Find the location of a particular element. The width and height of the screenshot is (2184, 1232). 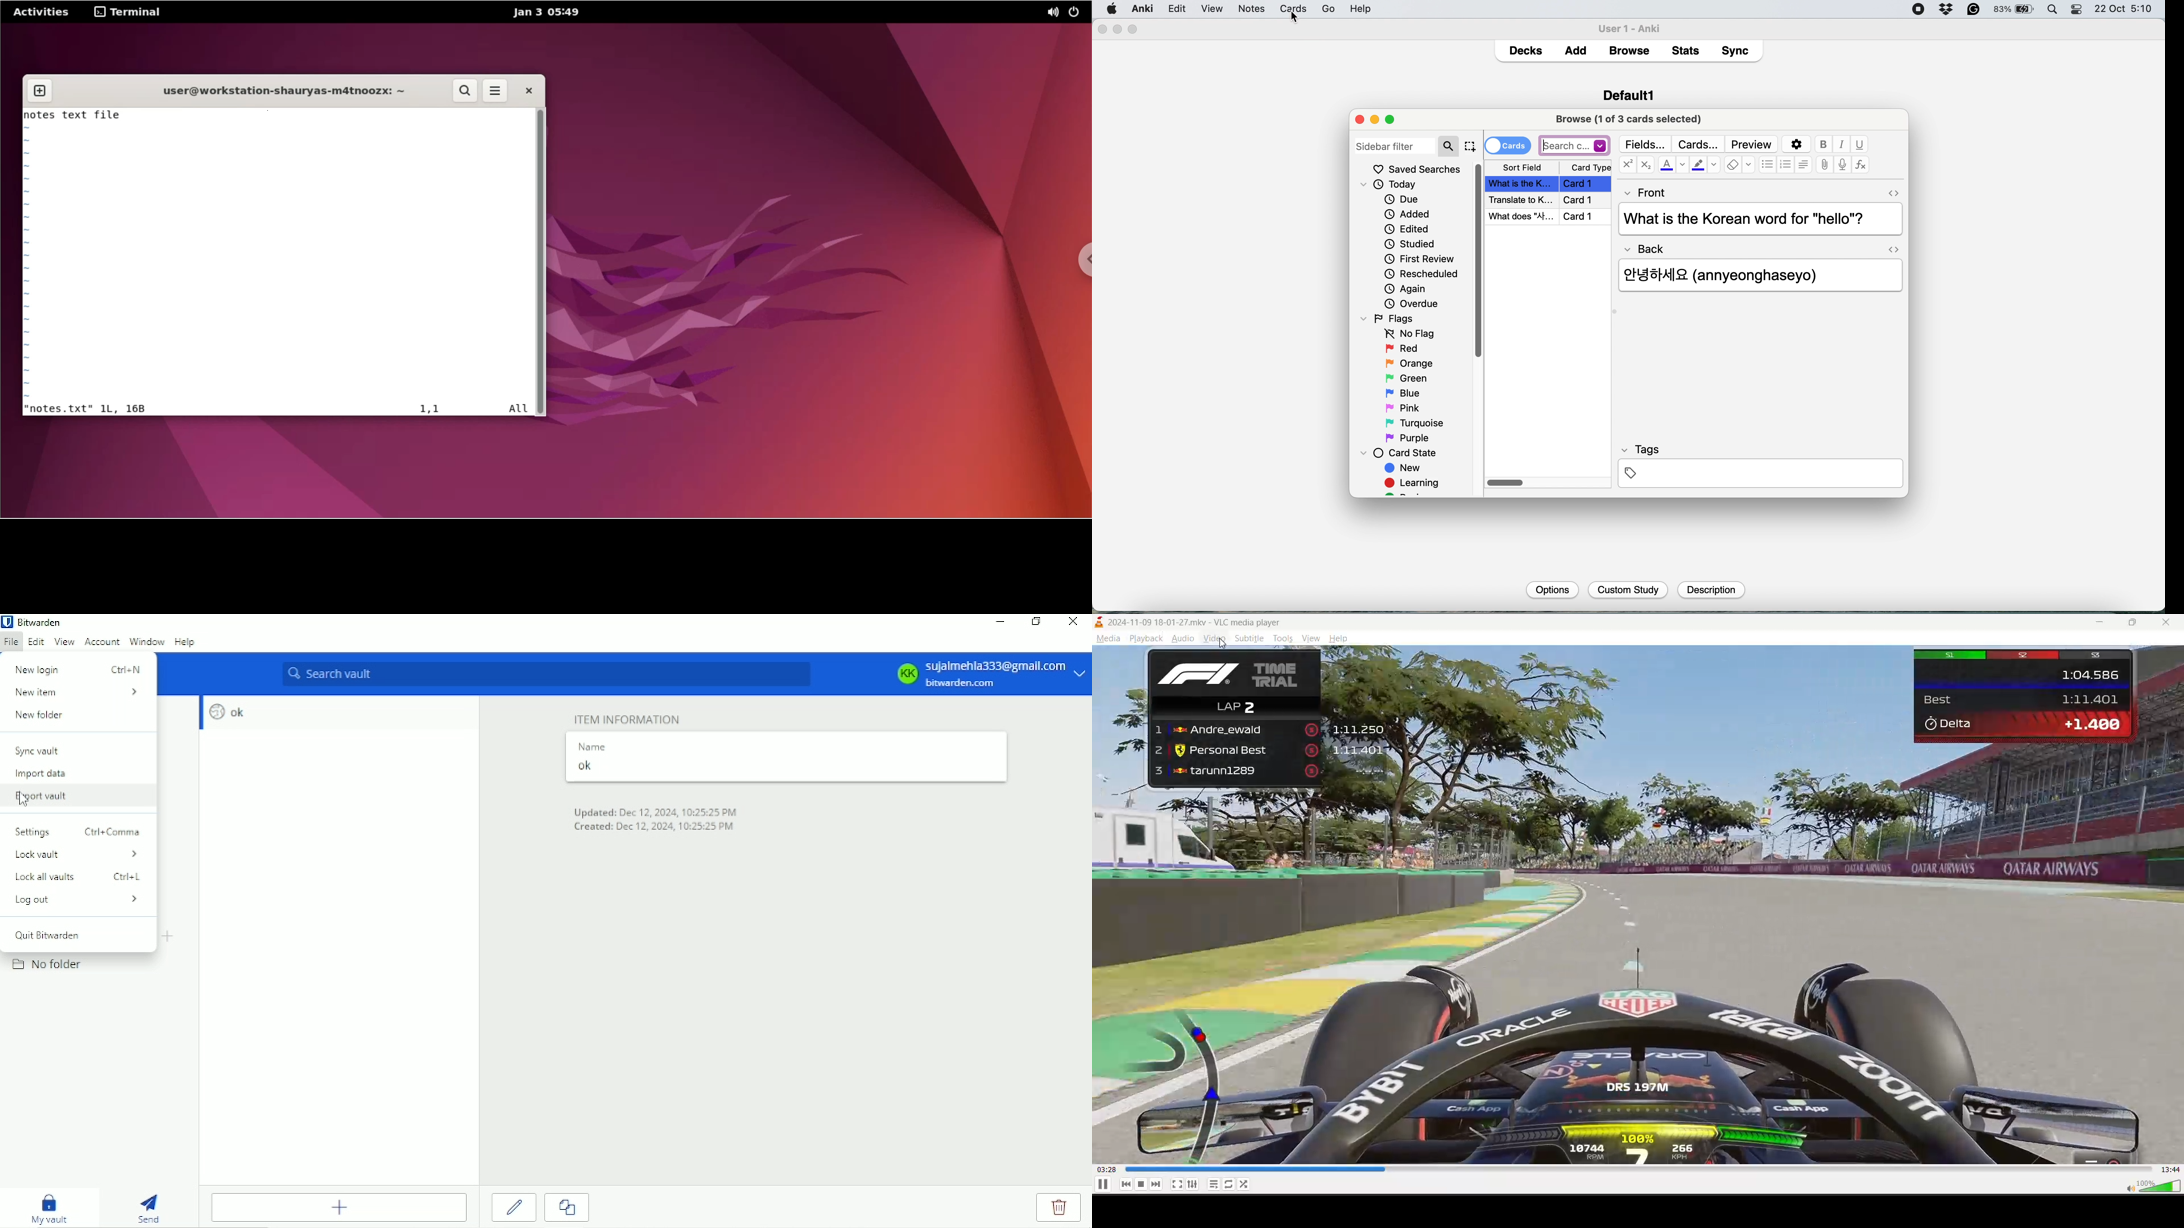

bullet list is located at coordinates (1768, 165).